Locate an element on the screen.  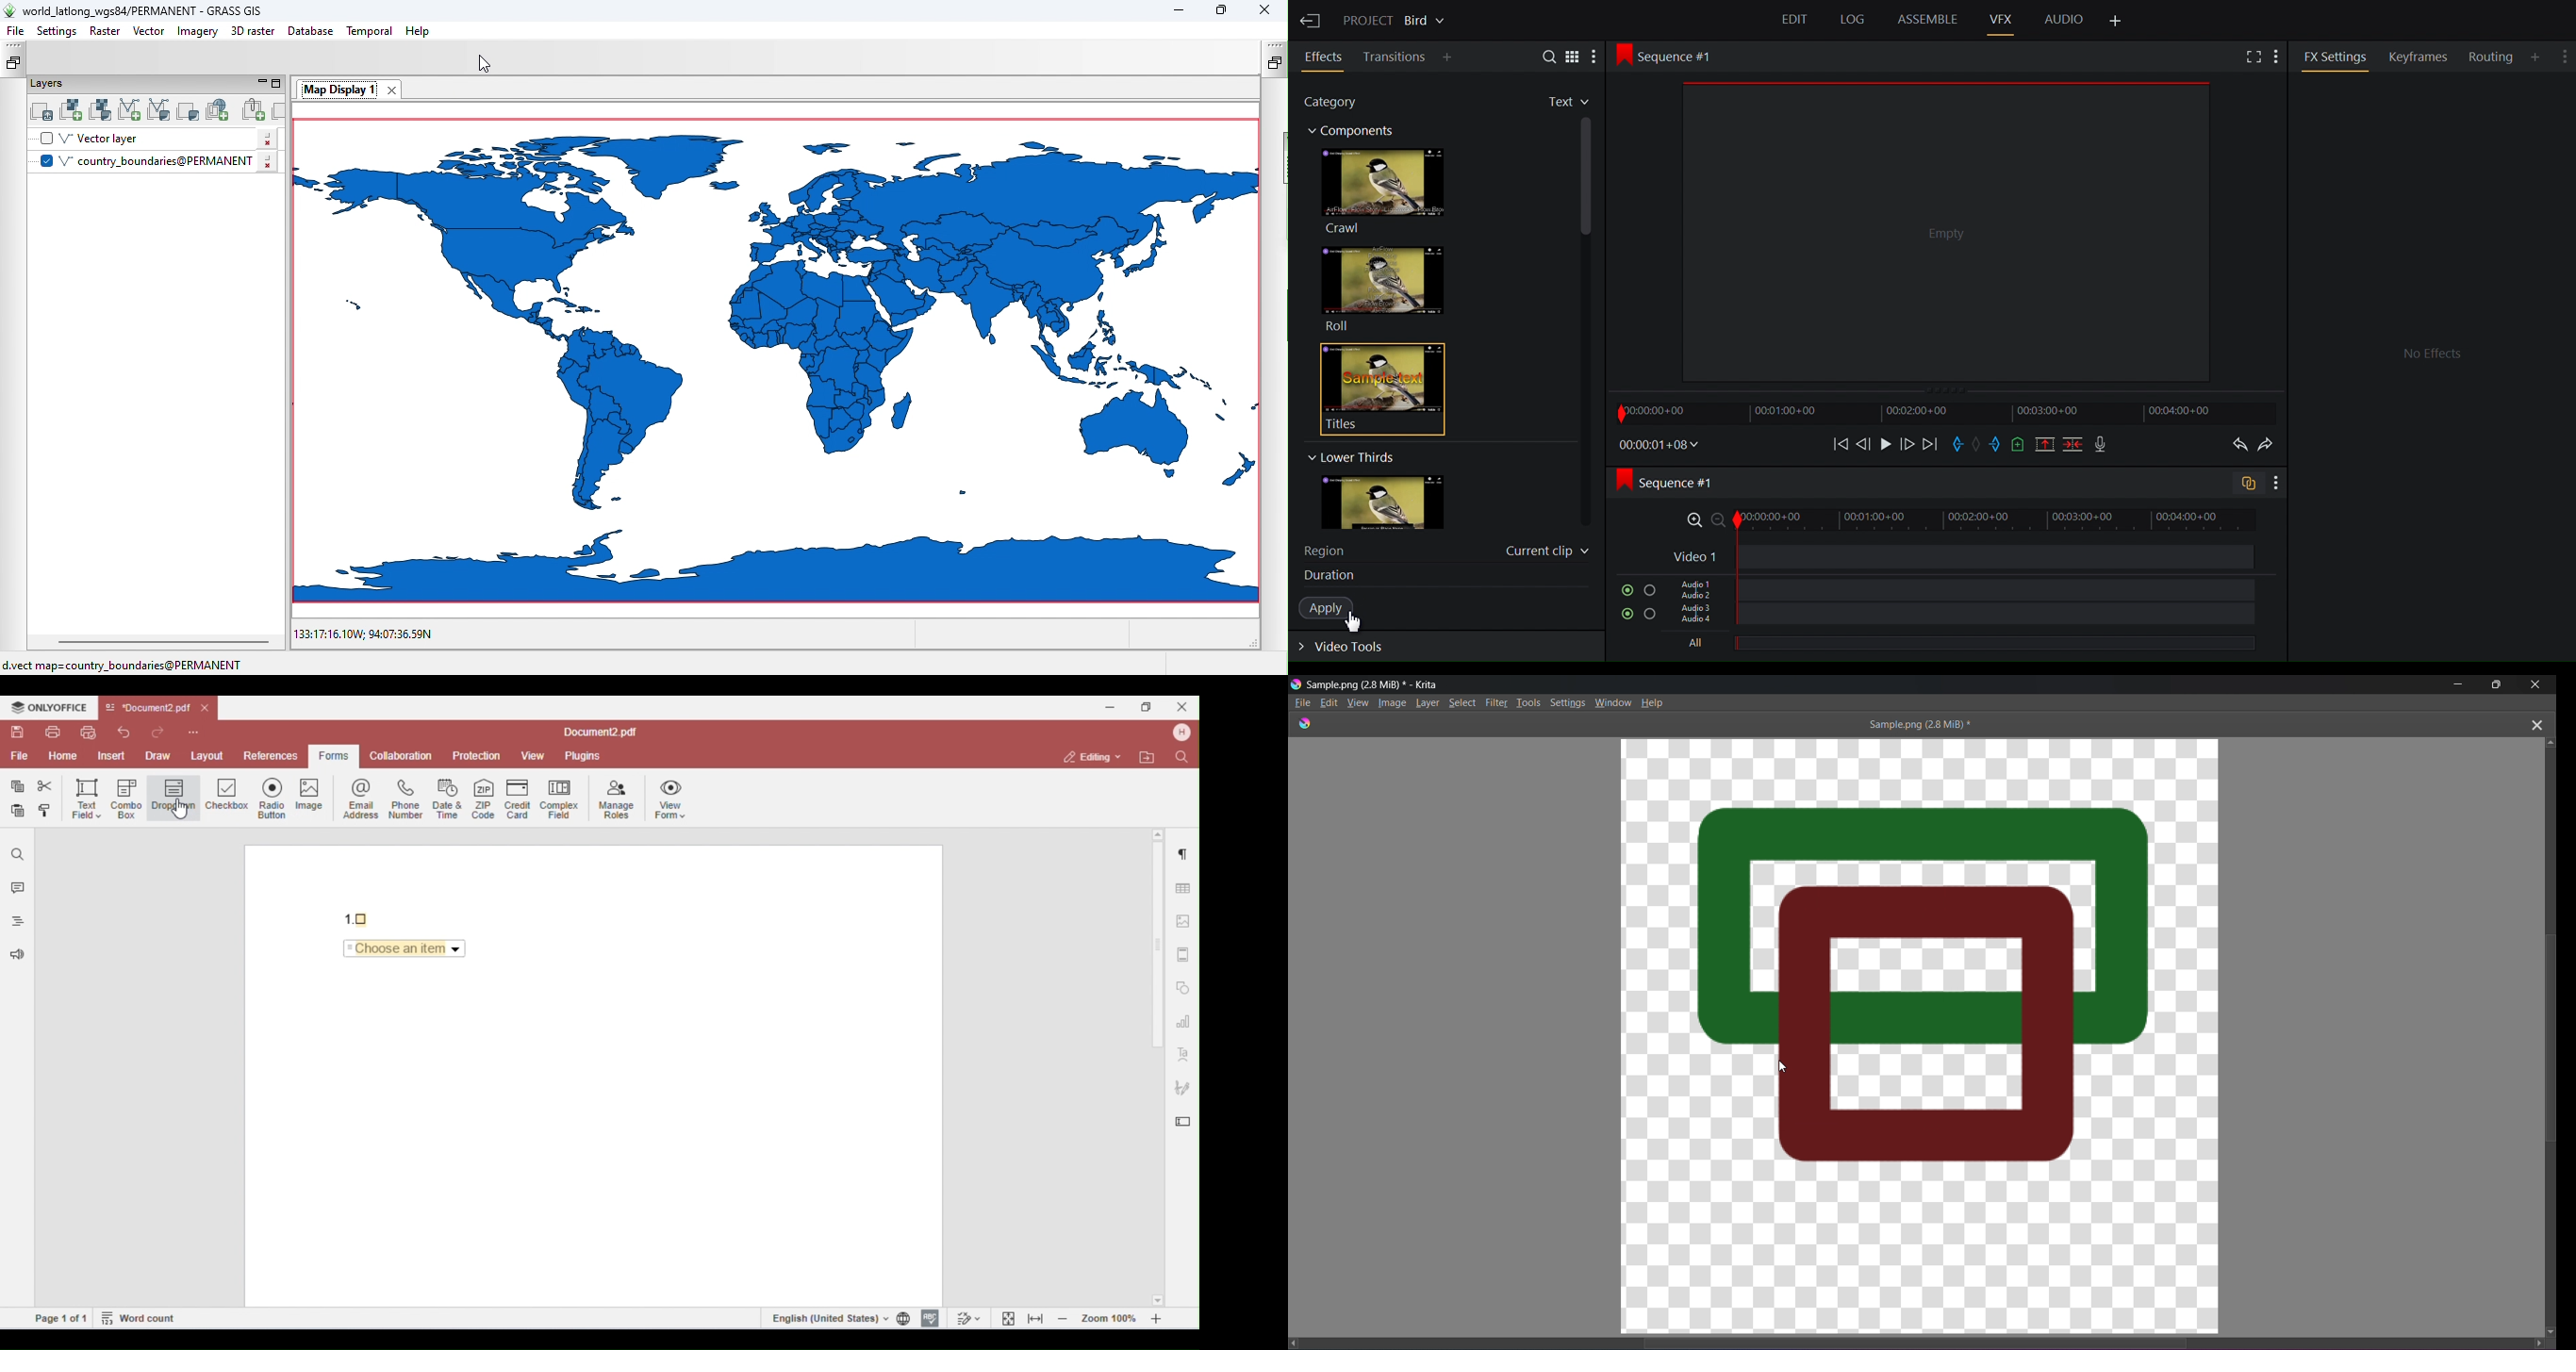
Redo is located at coordinates (2269, 445).